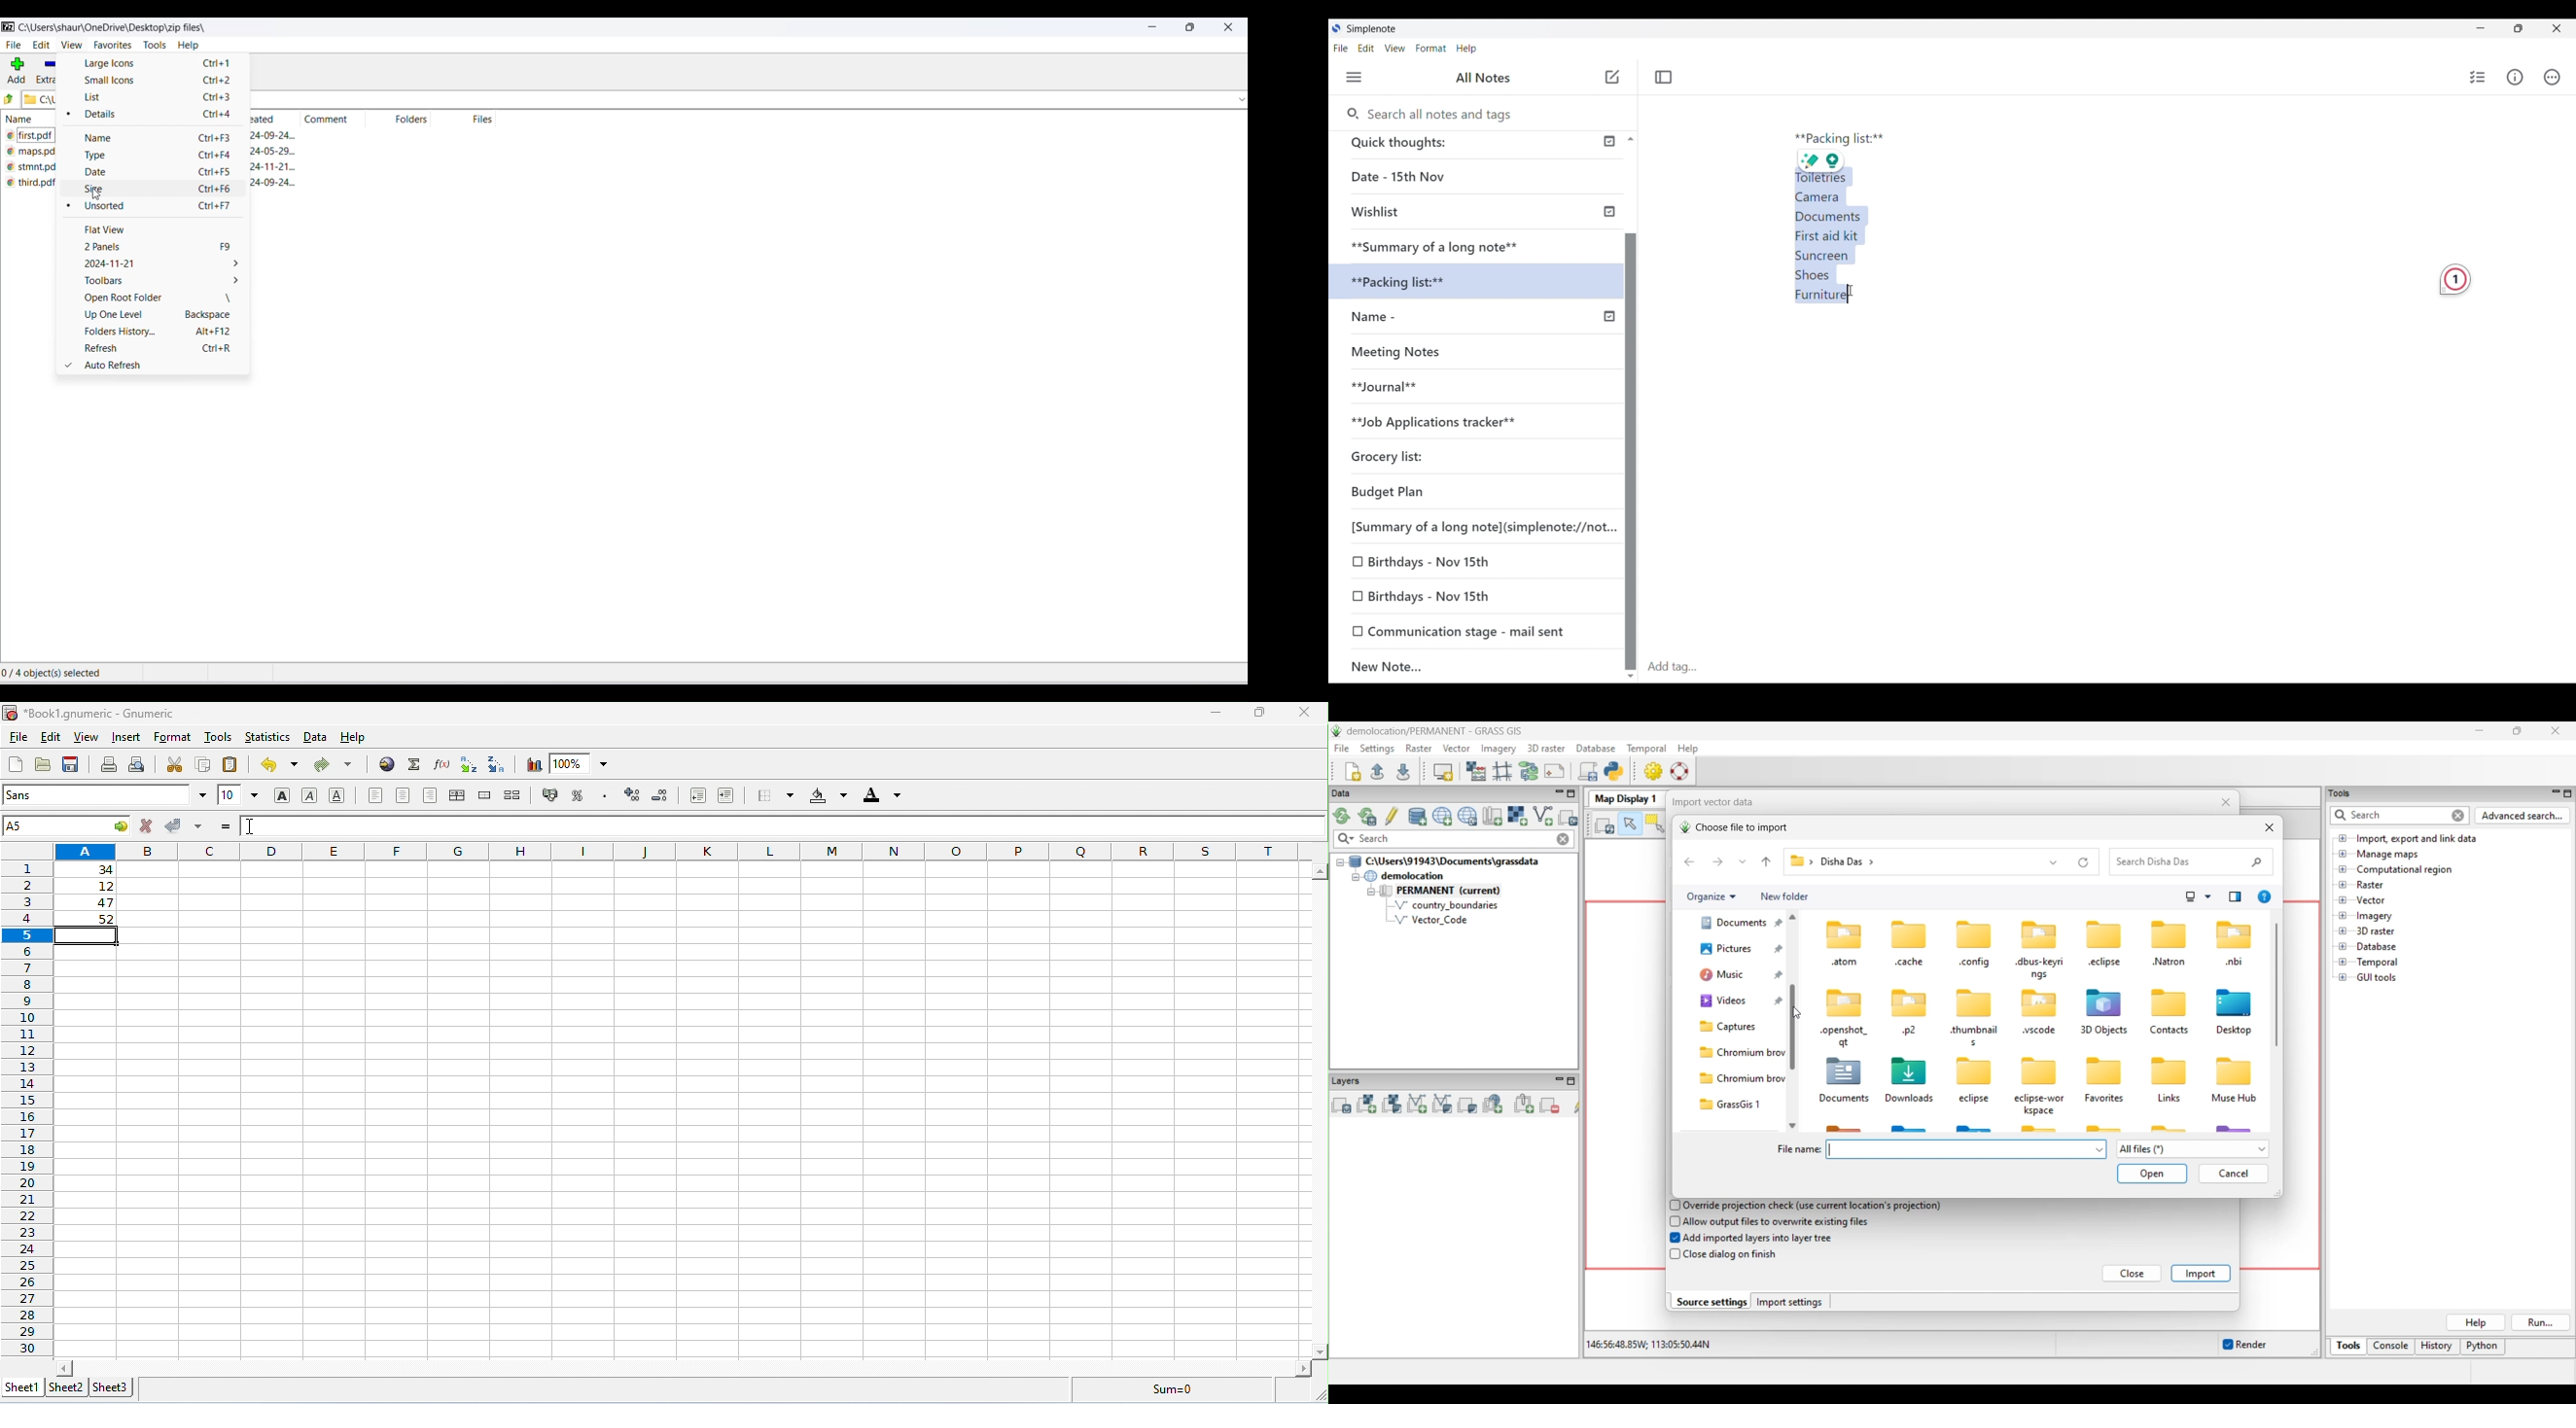 This screenshot has height=1428, width=2576. What do you see at coordinates (1631, 439) in the screenshot?
I see `Vertical slide bar for left panel` at bounding box center [1631, 439].